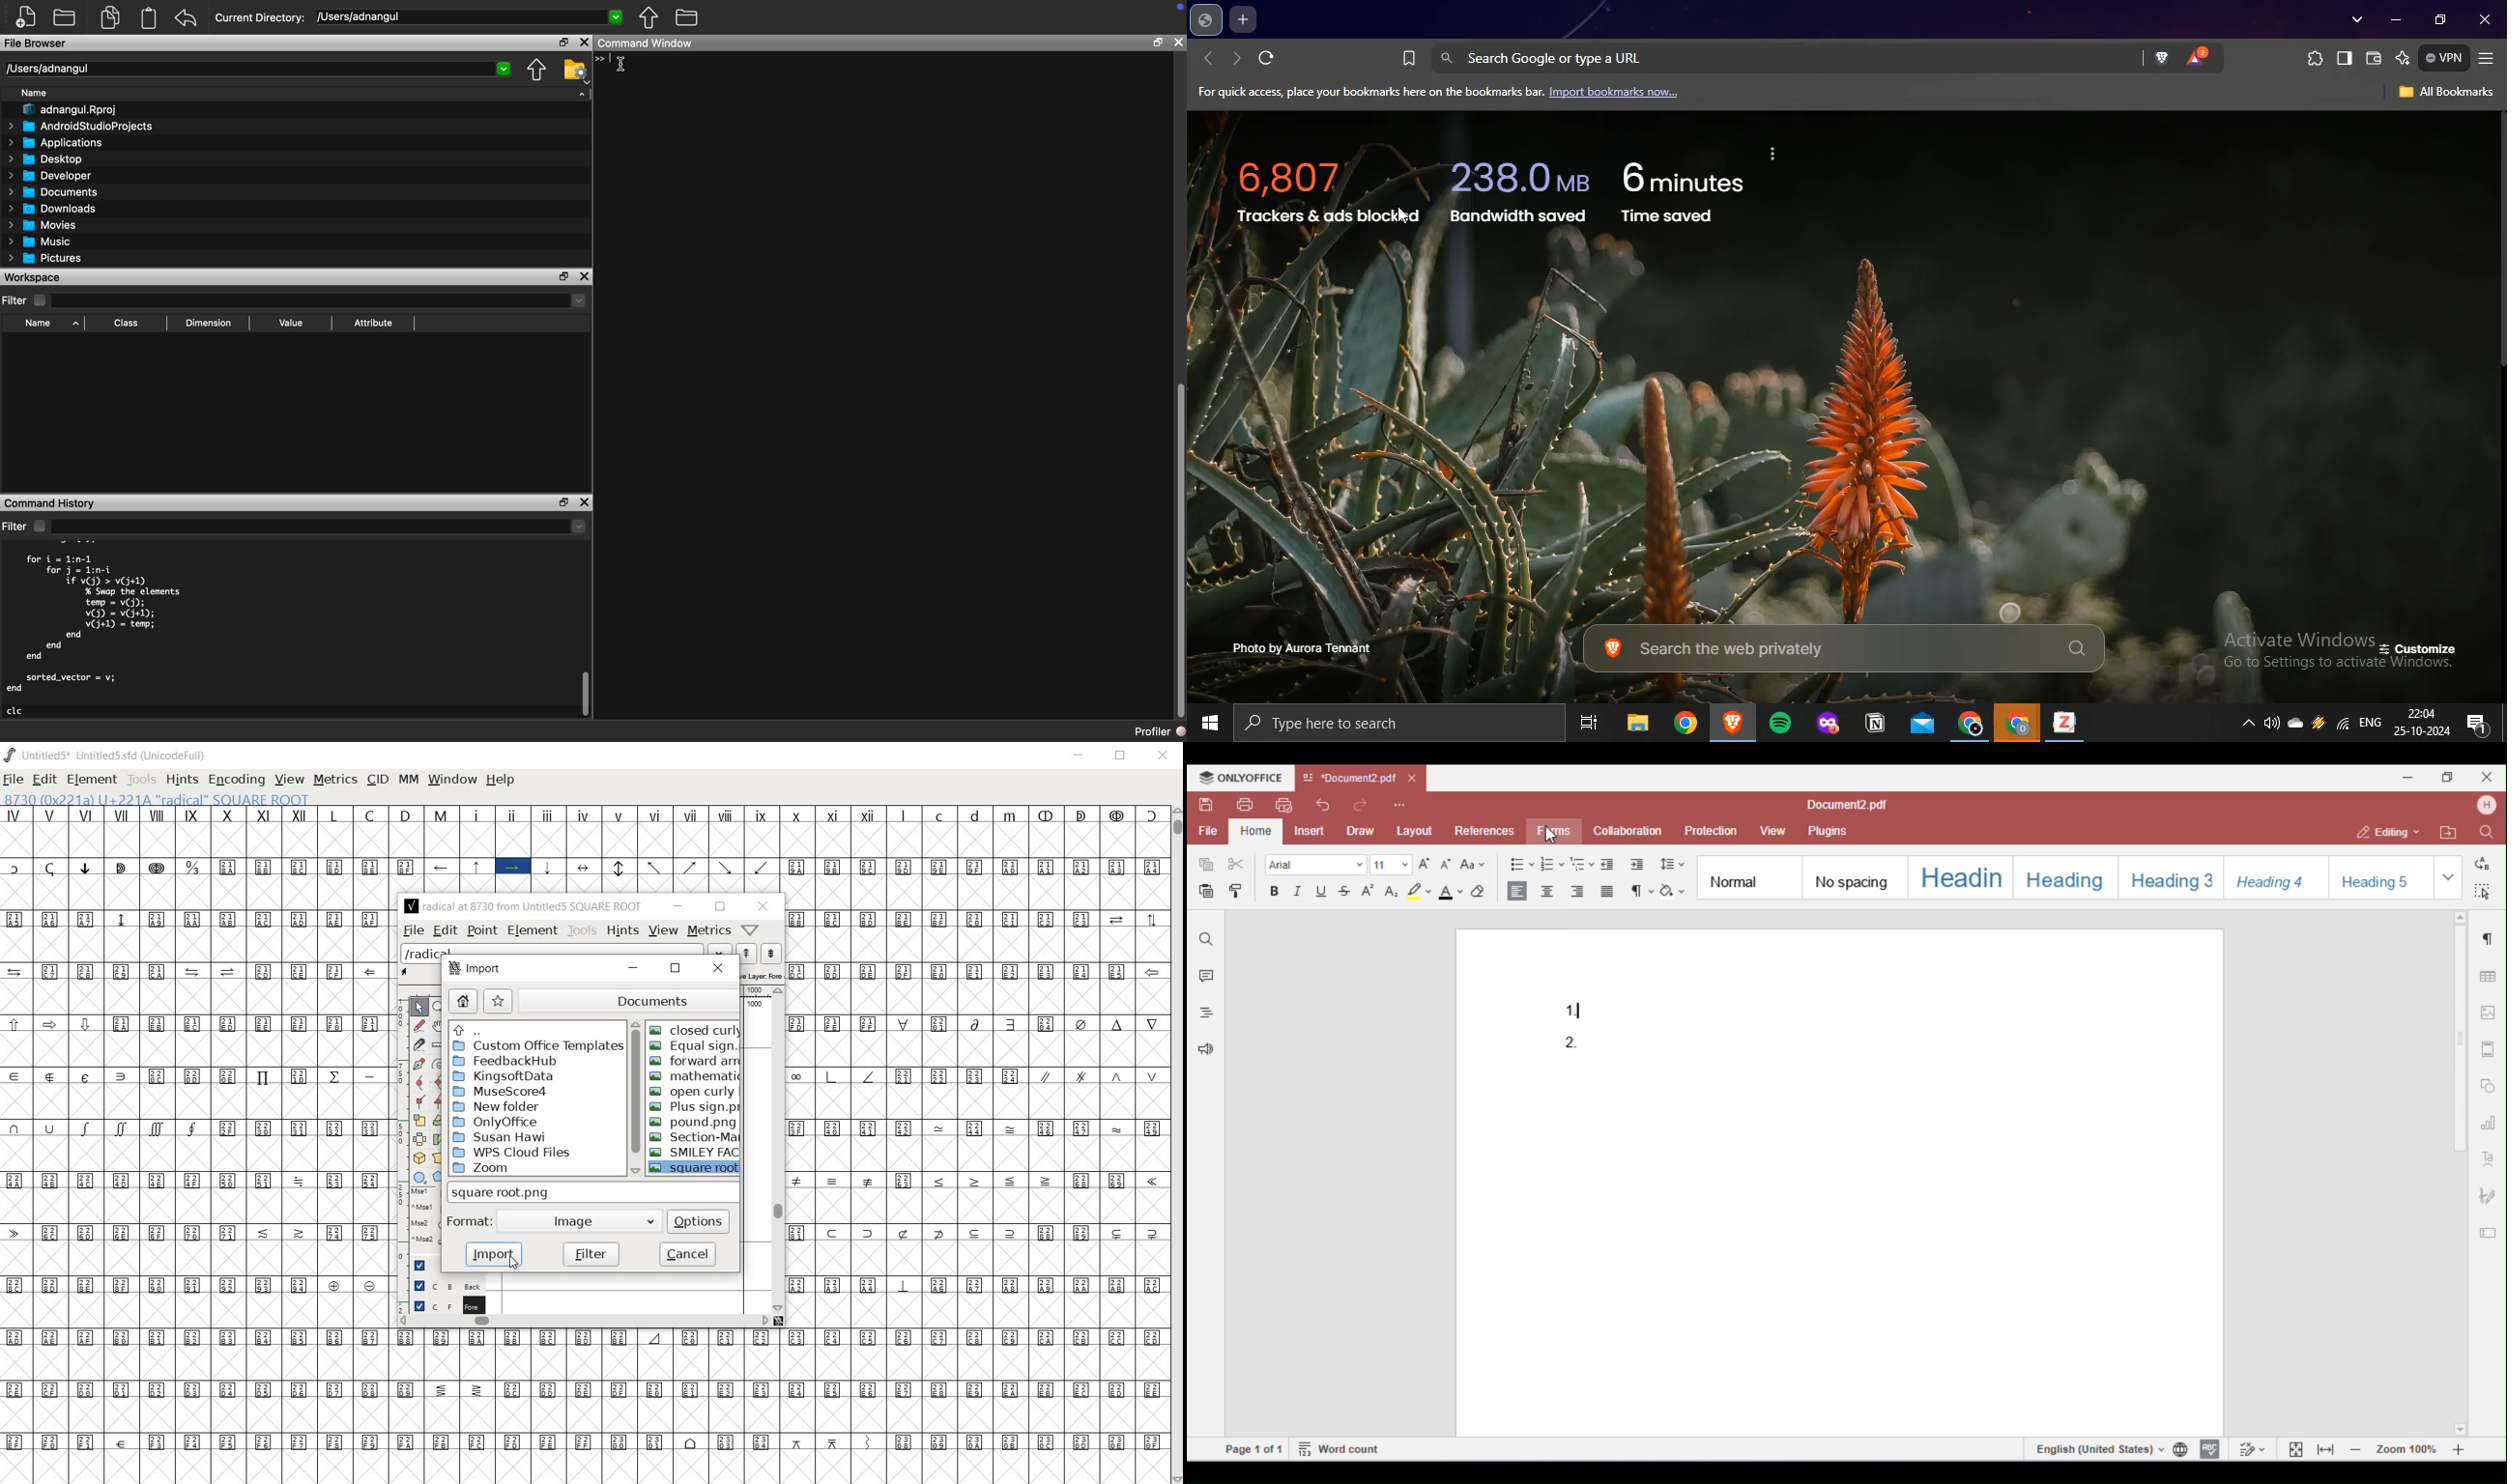  Describe the element at coordinates (697, 1138) in the screenshot. I see `Section-Mark` at that location.